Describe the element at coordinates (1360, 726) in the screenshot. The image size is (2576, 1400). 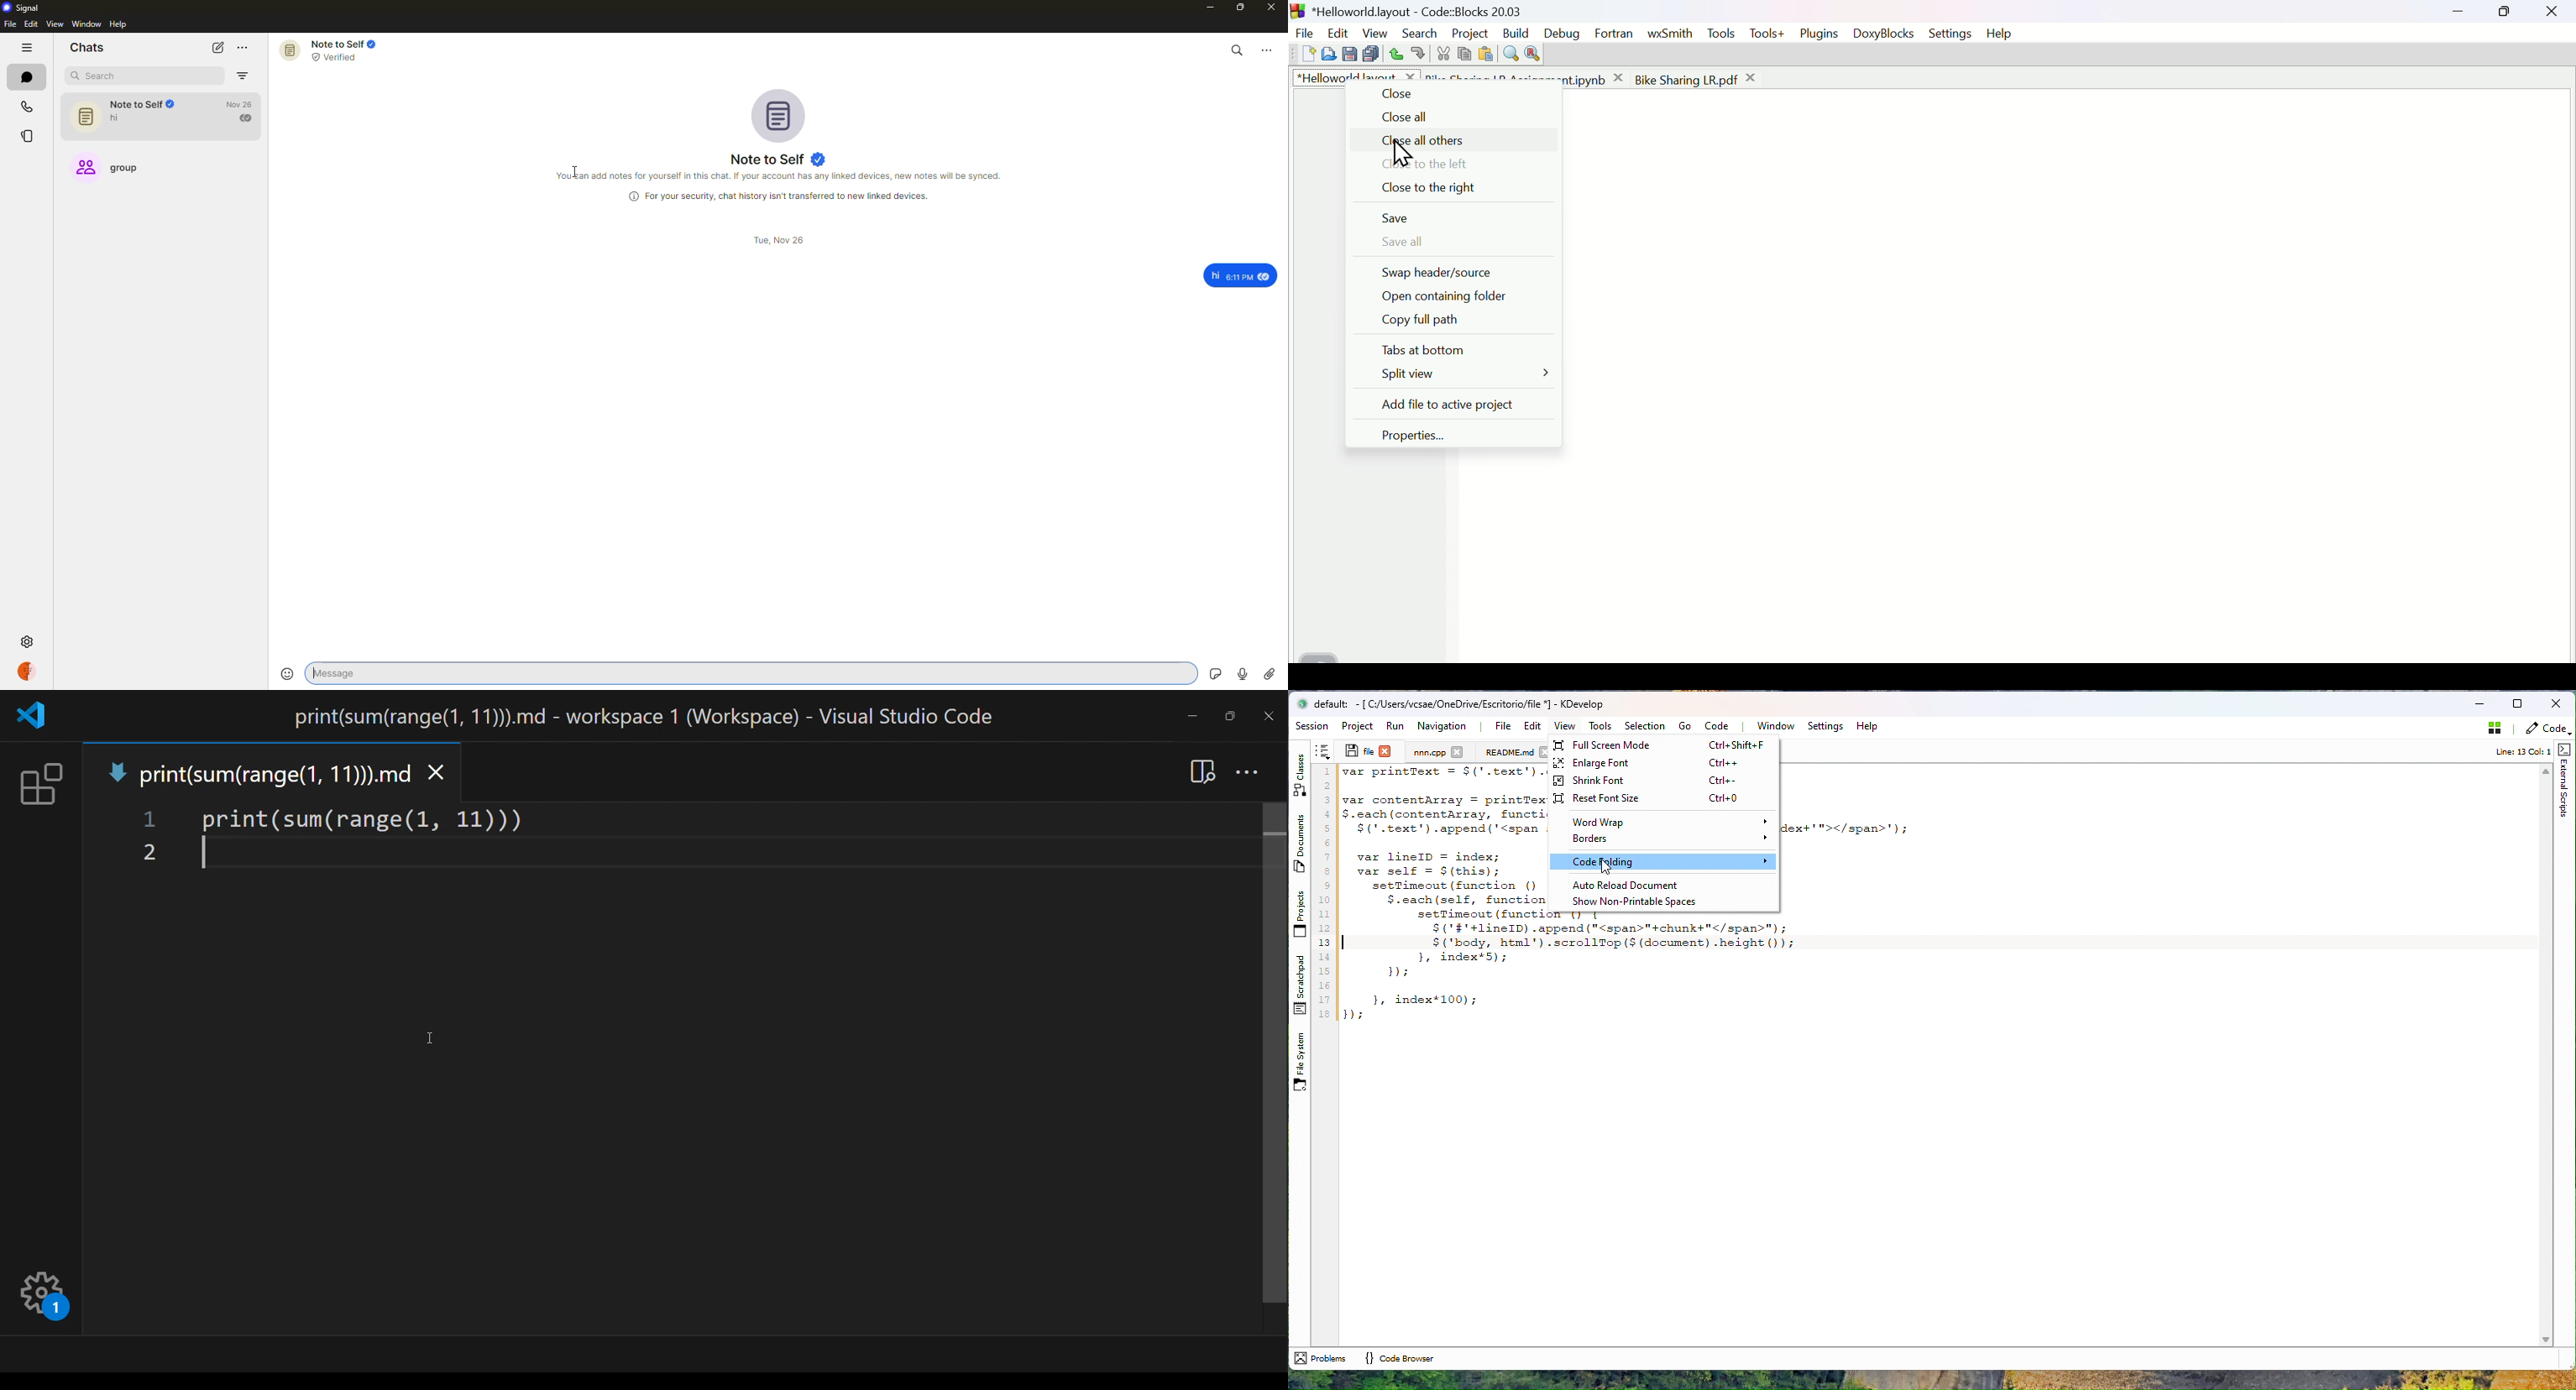
I see `Project` at that location.